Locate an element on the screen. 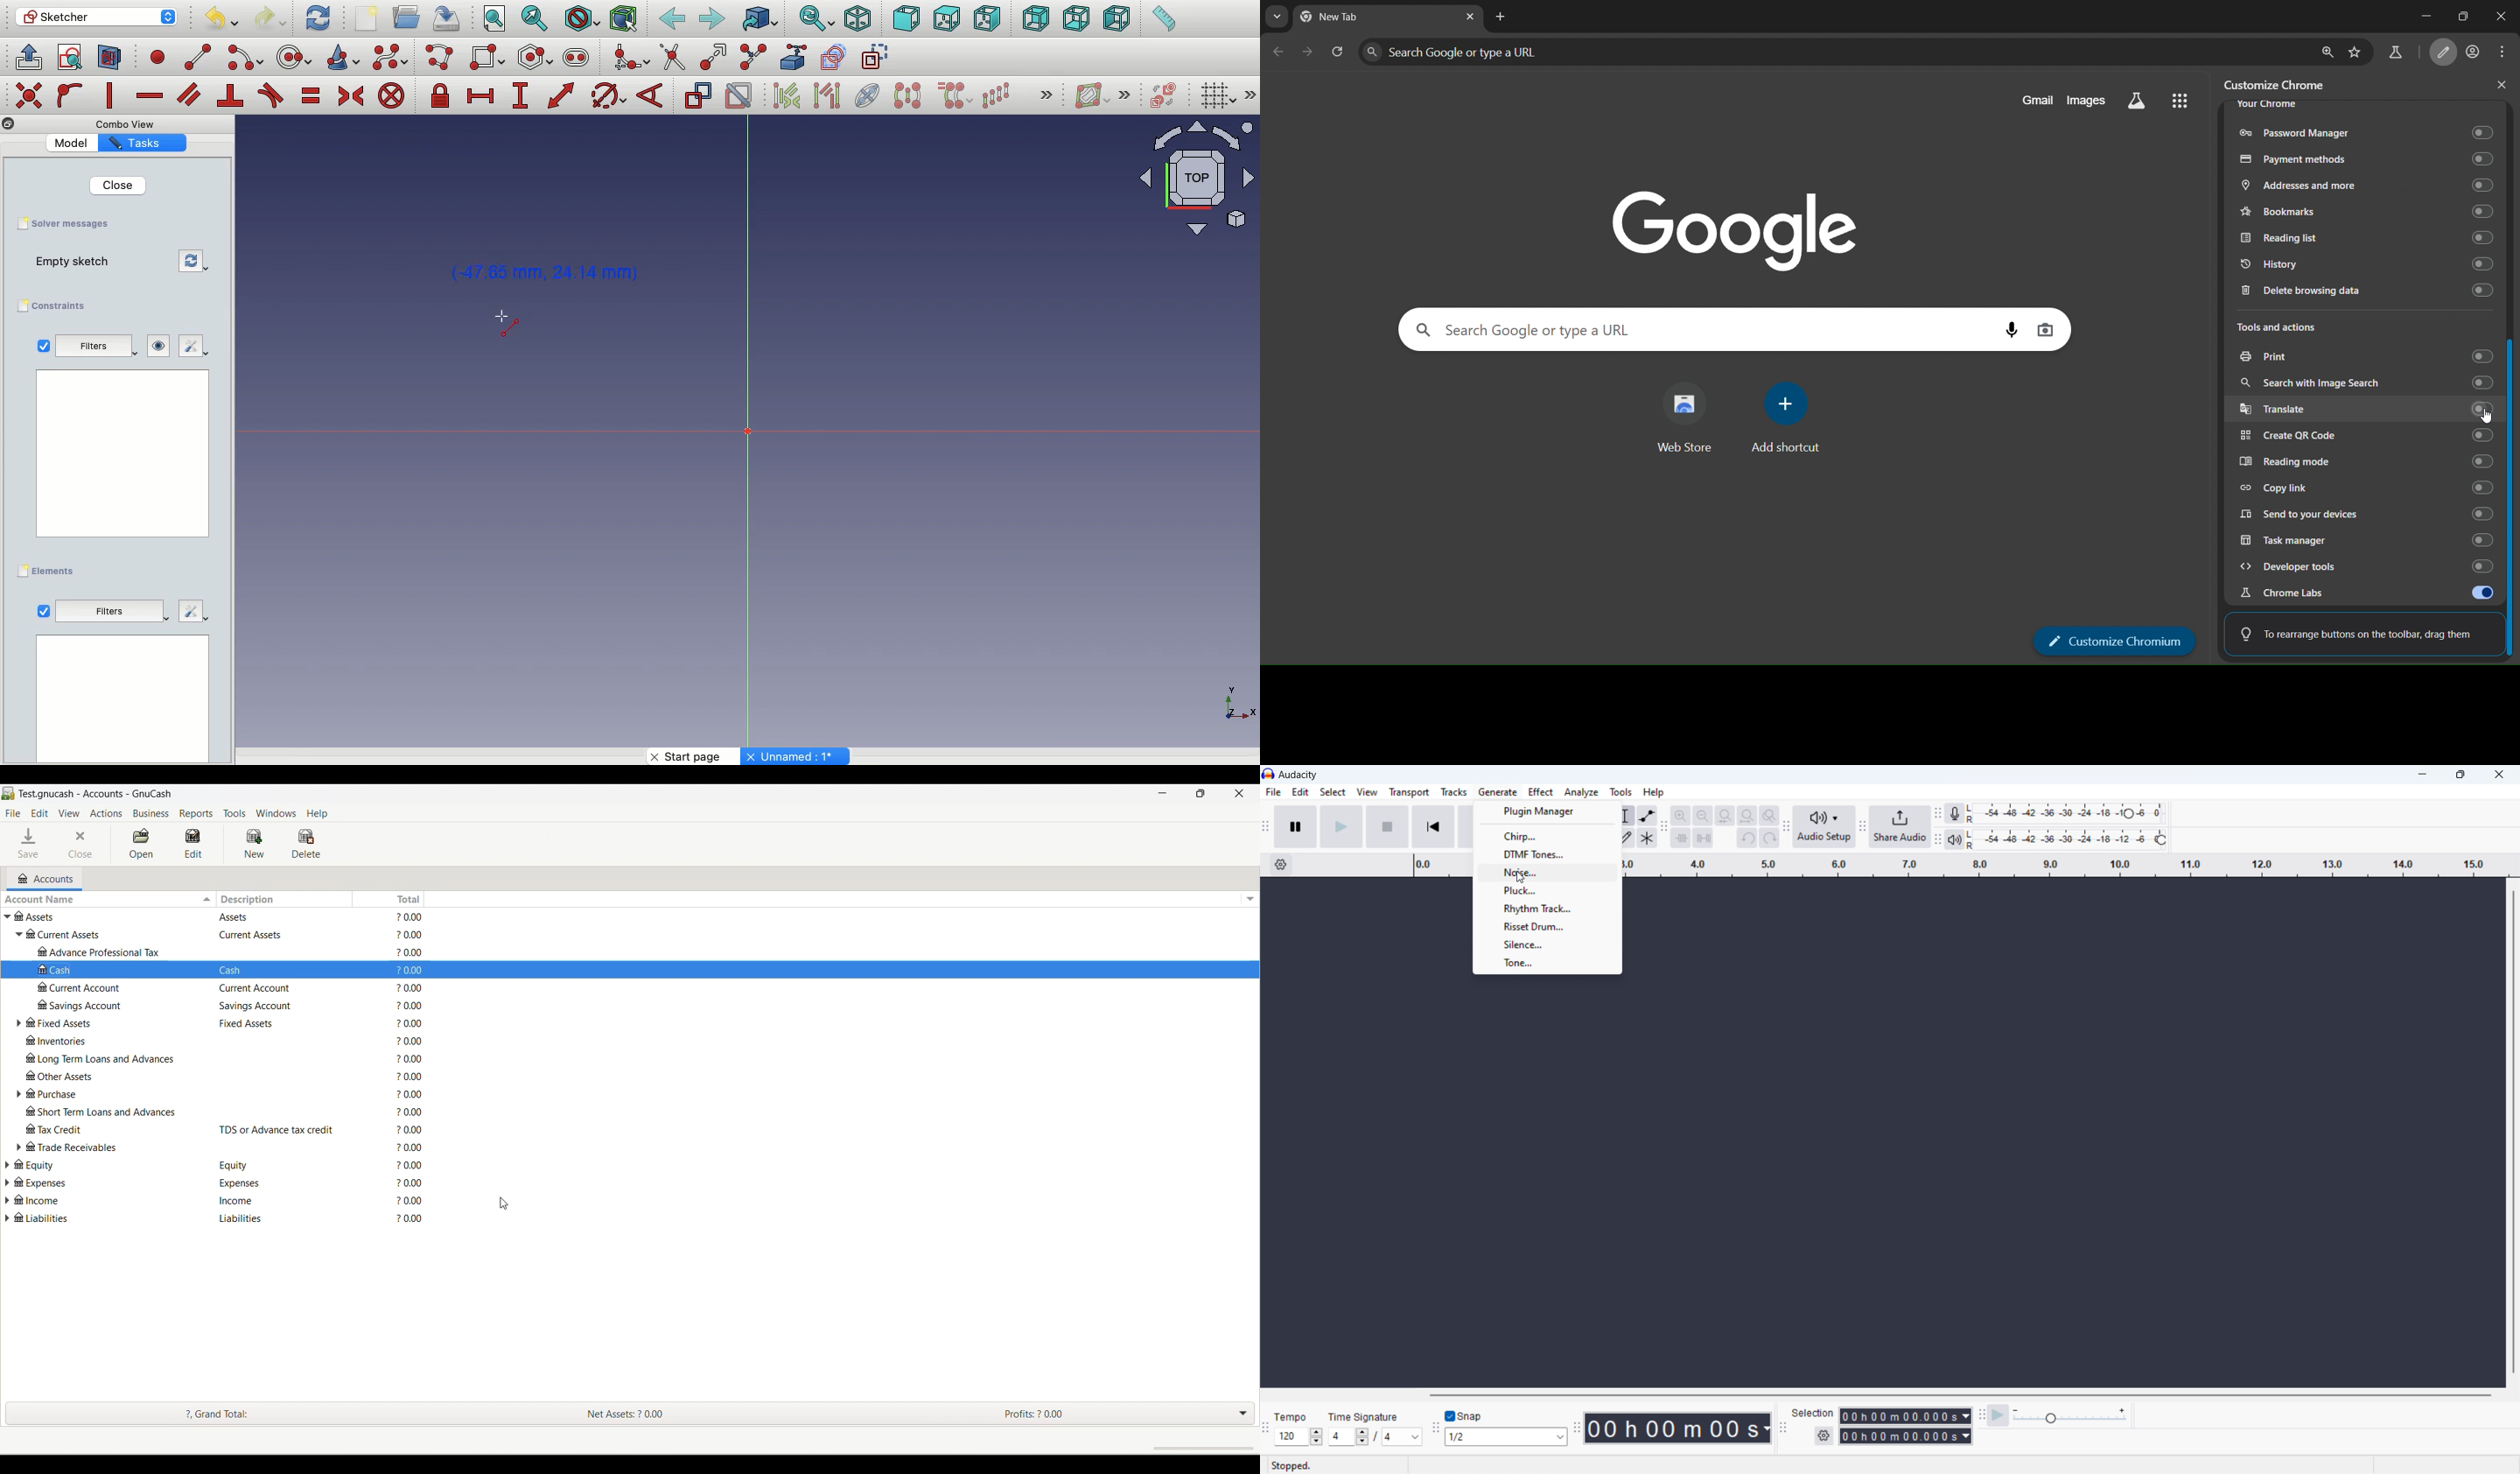 The width and height of the screenshot is (2520, 1484). share audio is located at coordinates (1900, 827).